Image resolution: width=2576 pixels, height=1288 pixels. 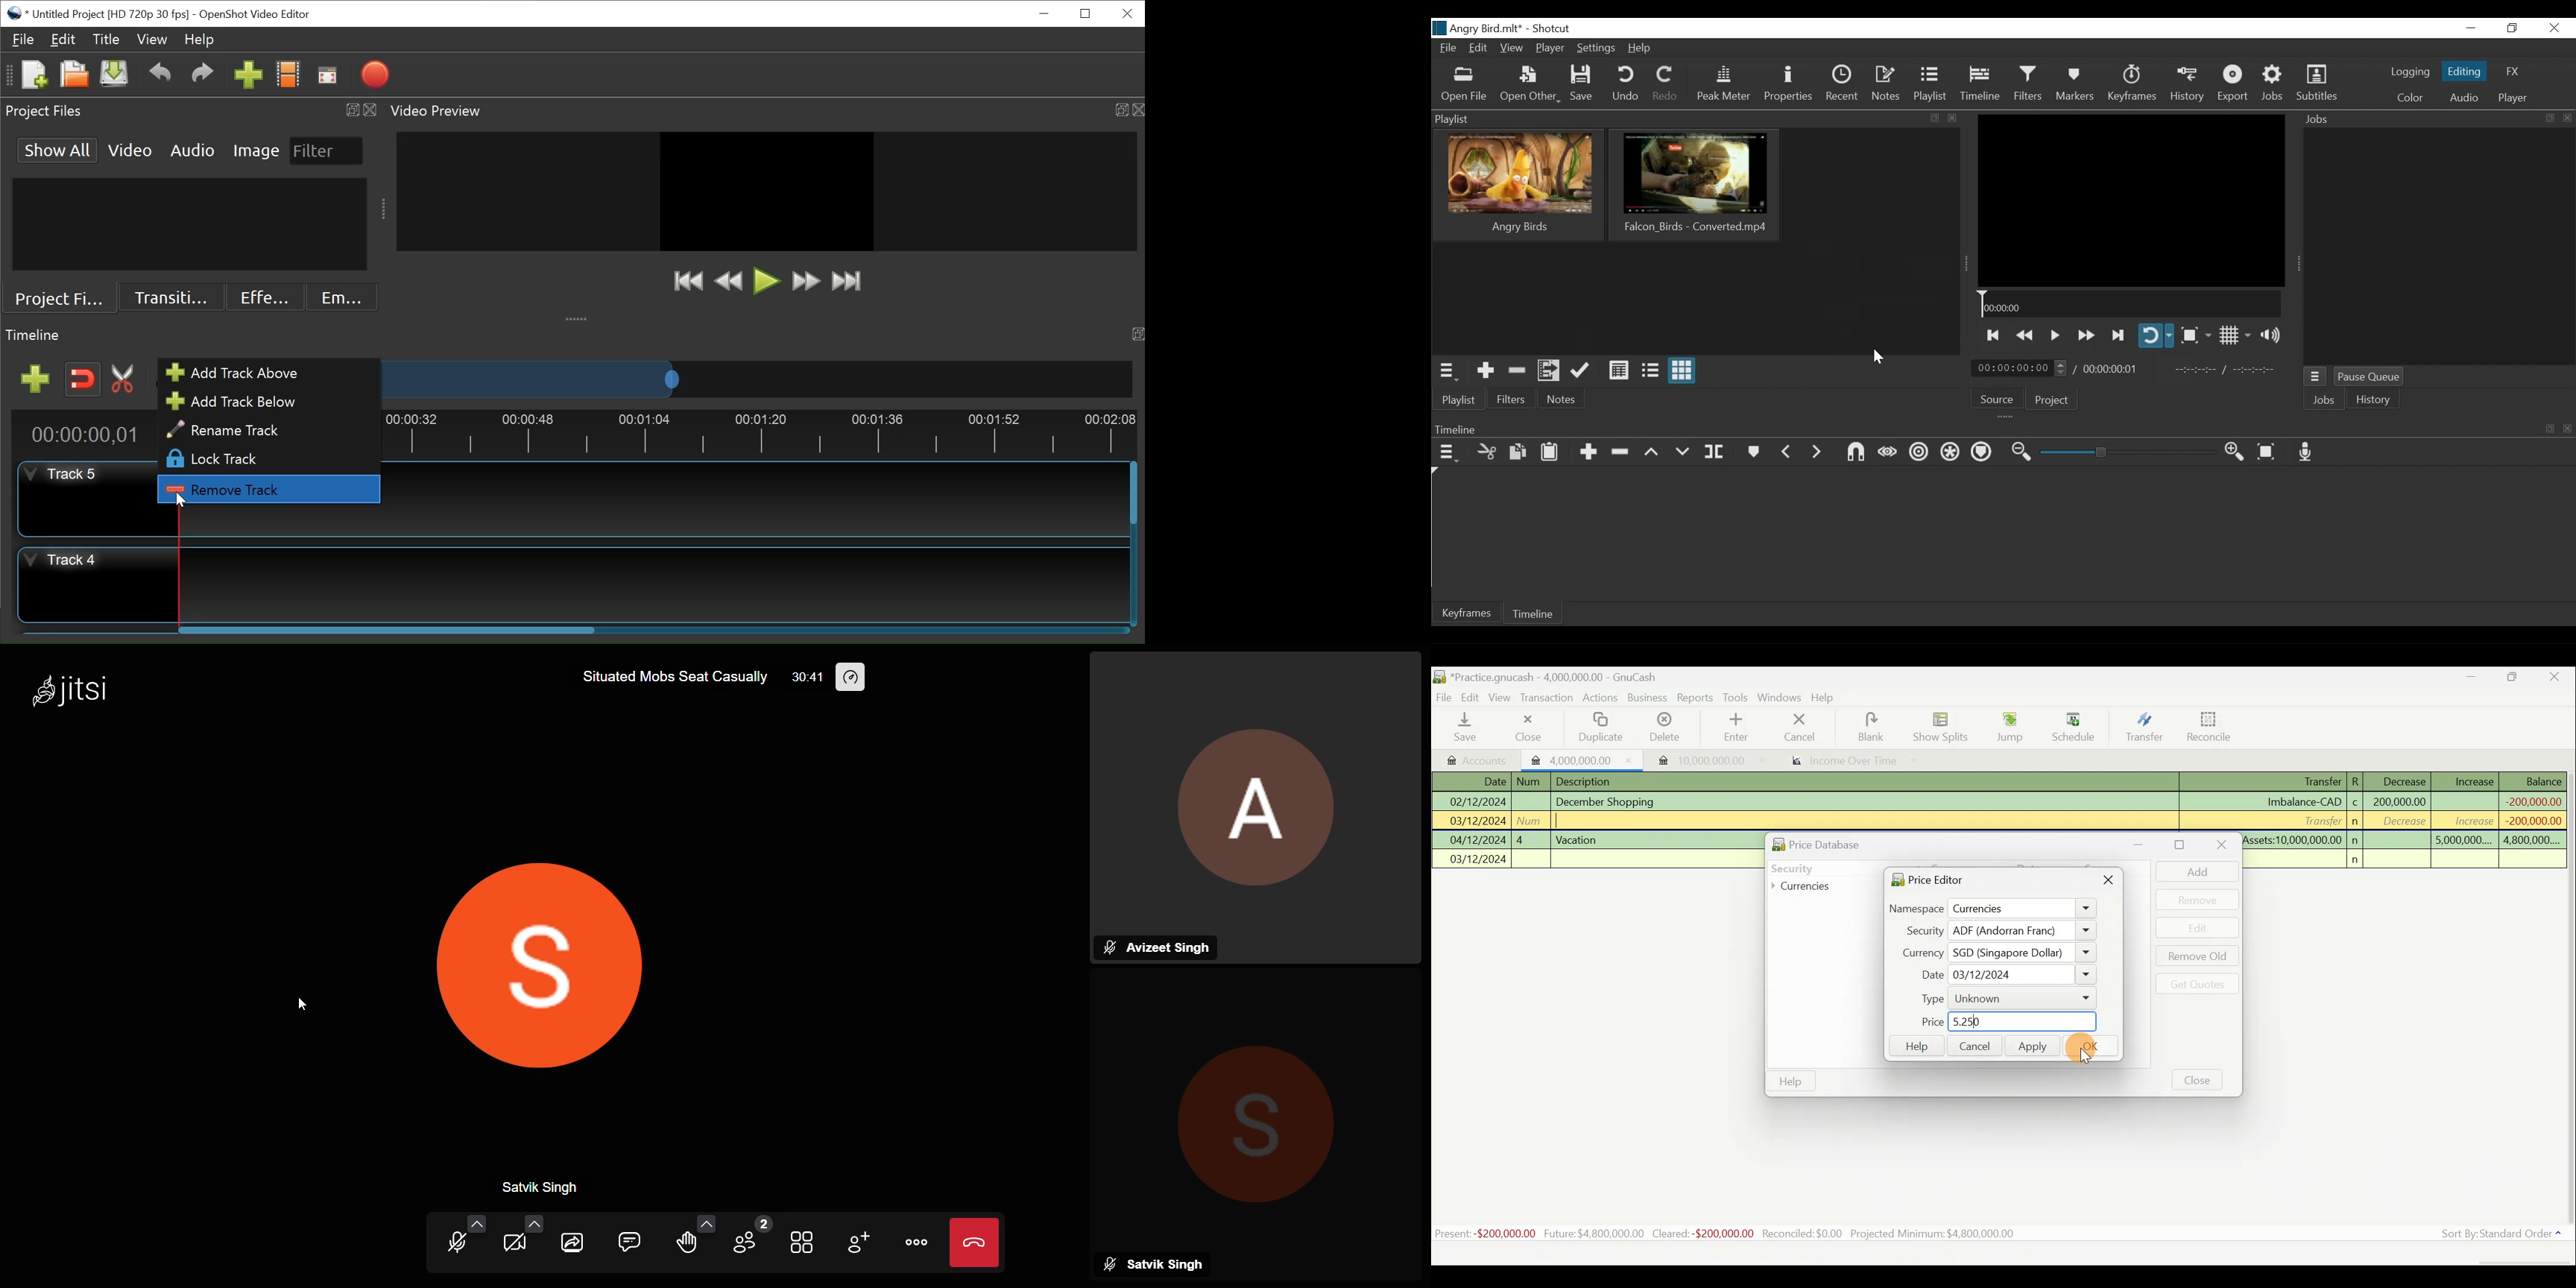 I want to click on share screen, so click(x=572, y=1245).